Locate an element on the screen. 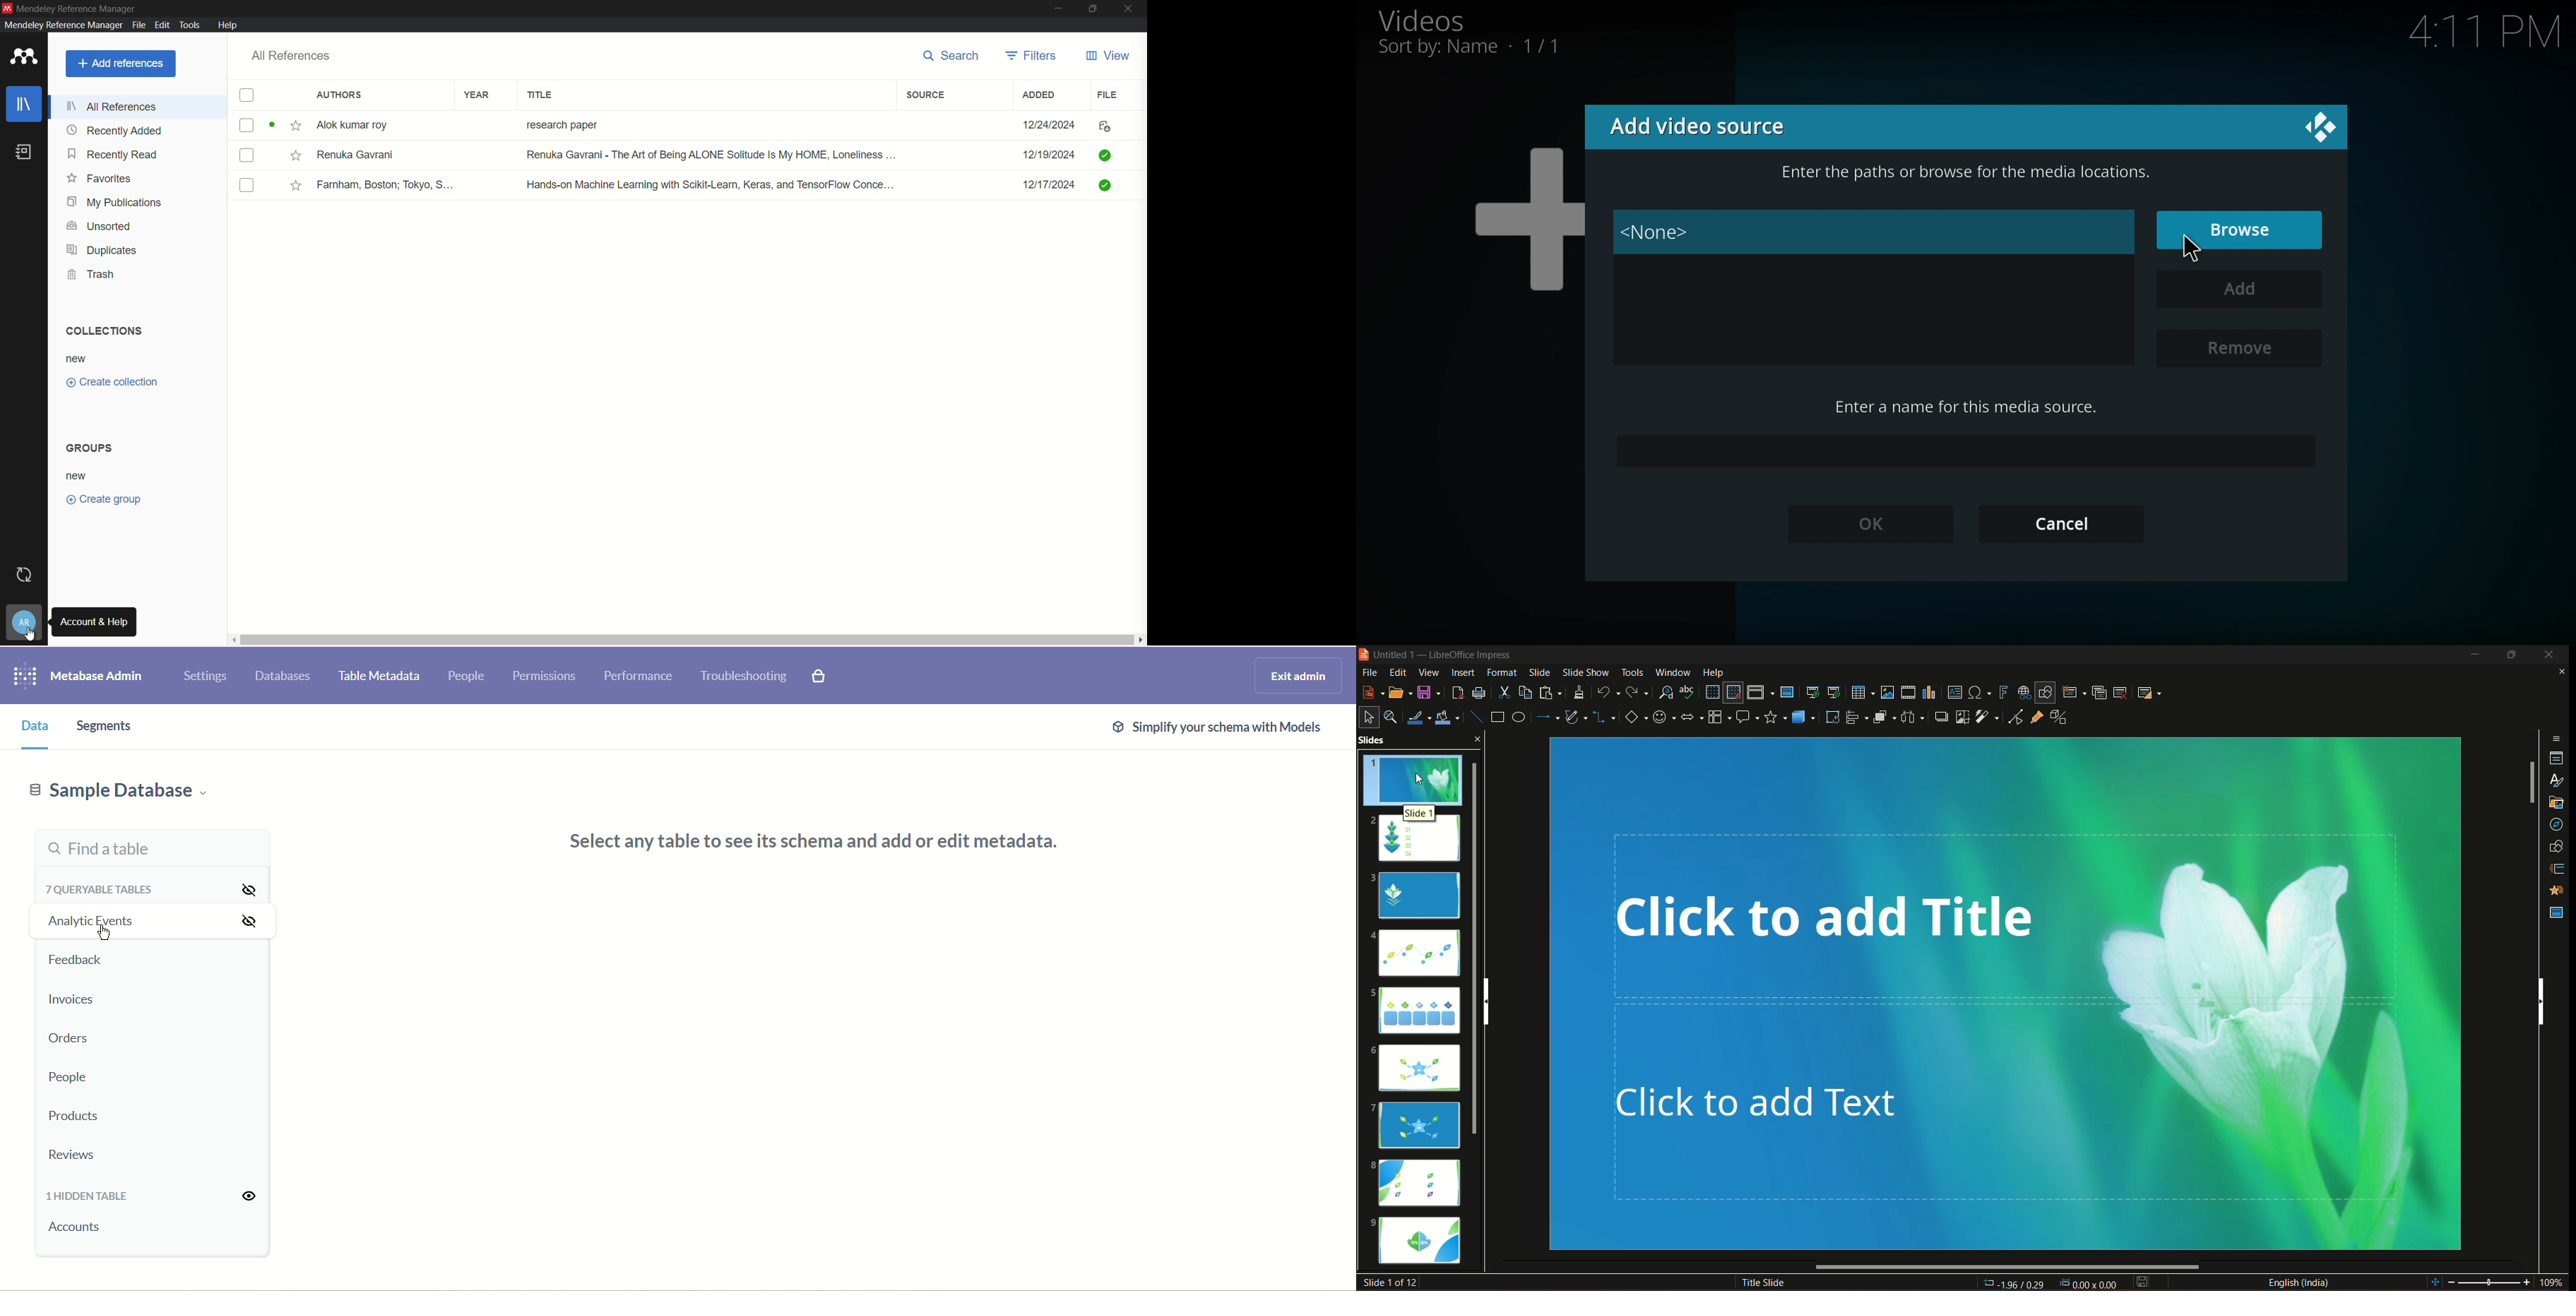 This screenshot has height=1316, width=2576. slide number is located at coordinates (1393, 1282).